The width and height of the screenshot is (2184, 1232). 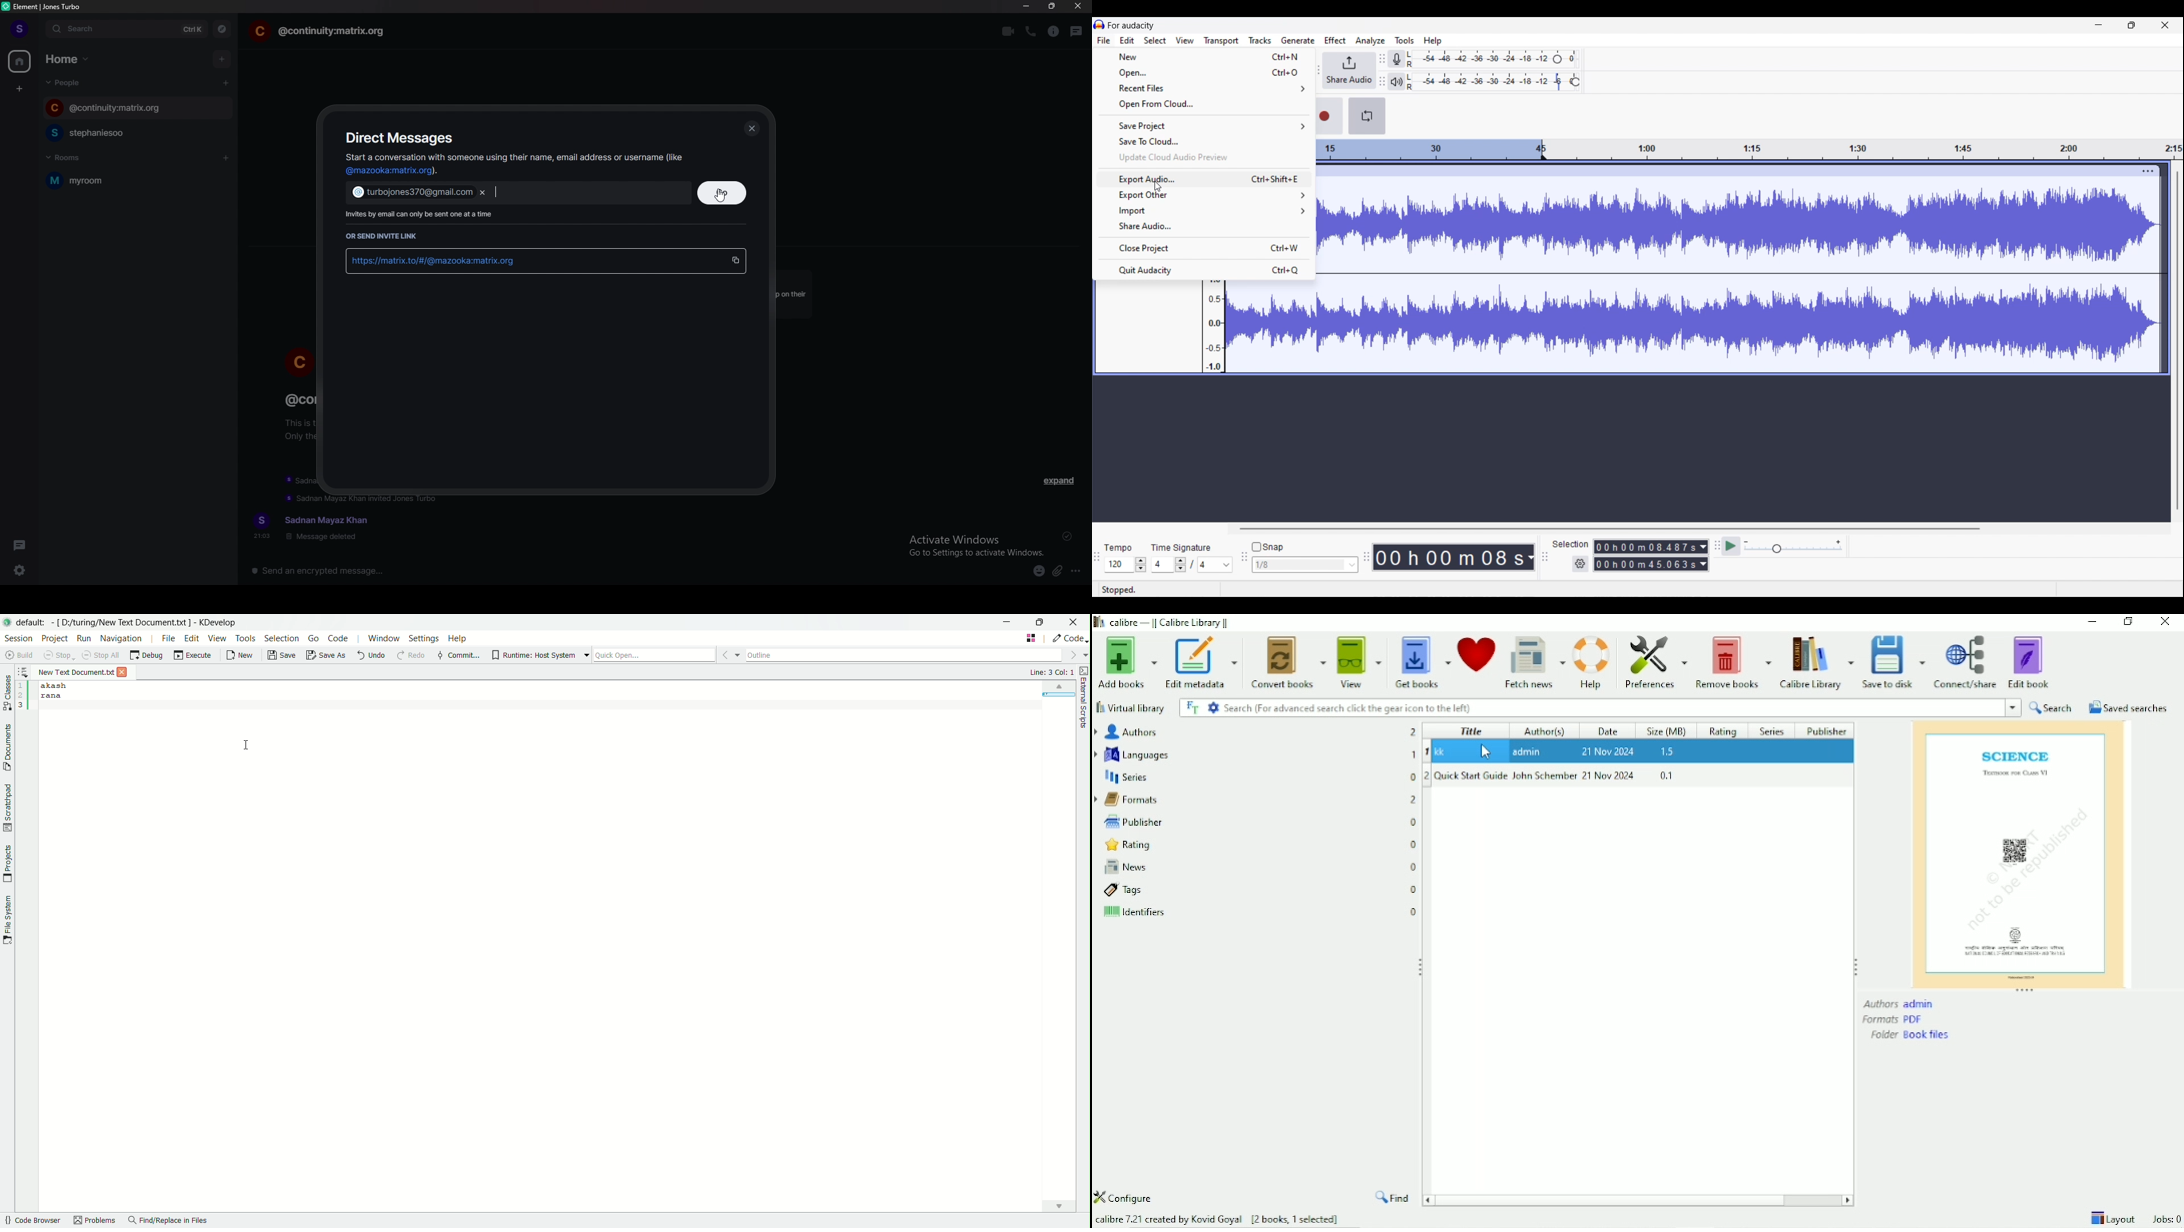 What do you see at coordinates (1360, 662) in the screenshot?
I see `View` at bounding box center [1360, 662].